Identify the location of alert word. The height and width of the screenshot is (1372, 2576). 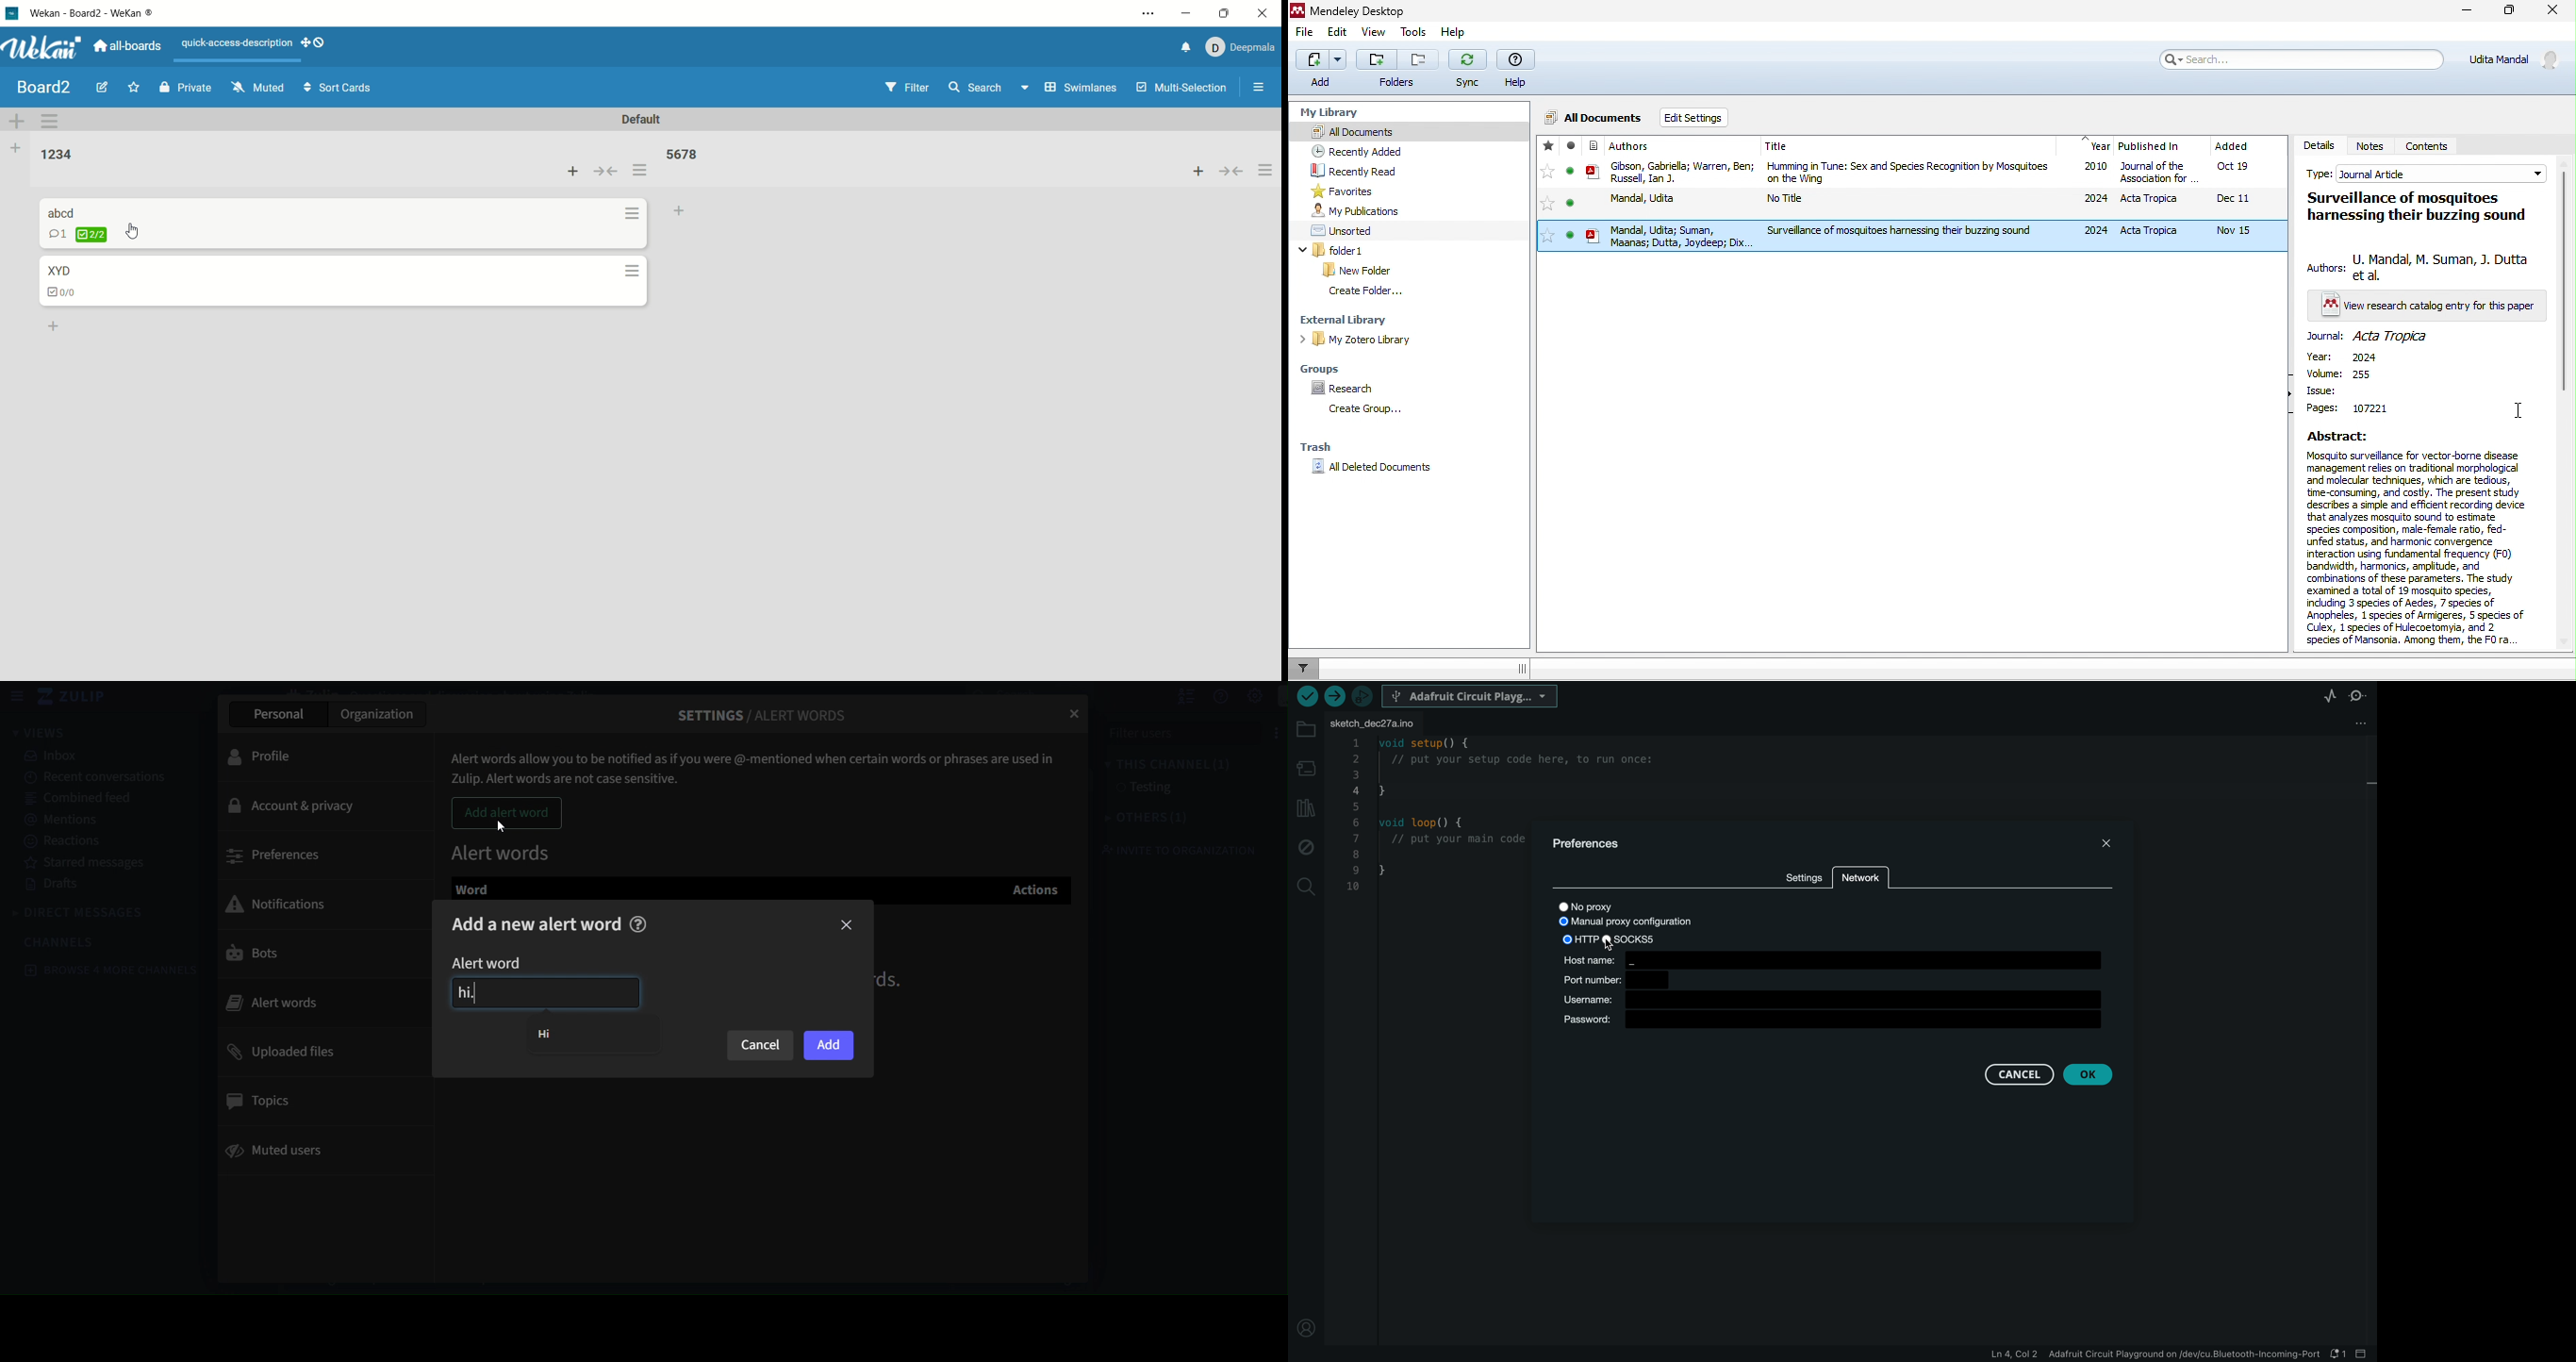
(498, 963).